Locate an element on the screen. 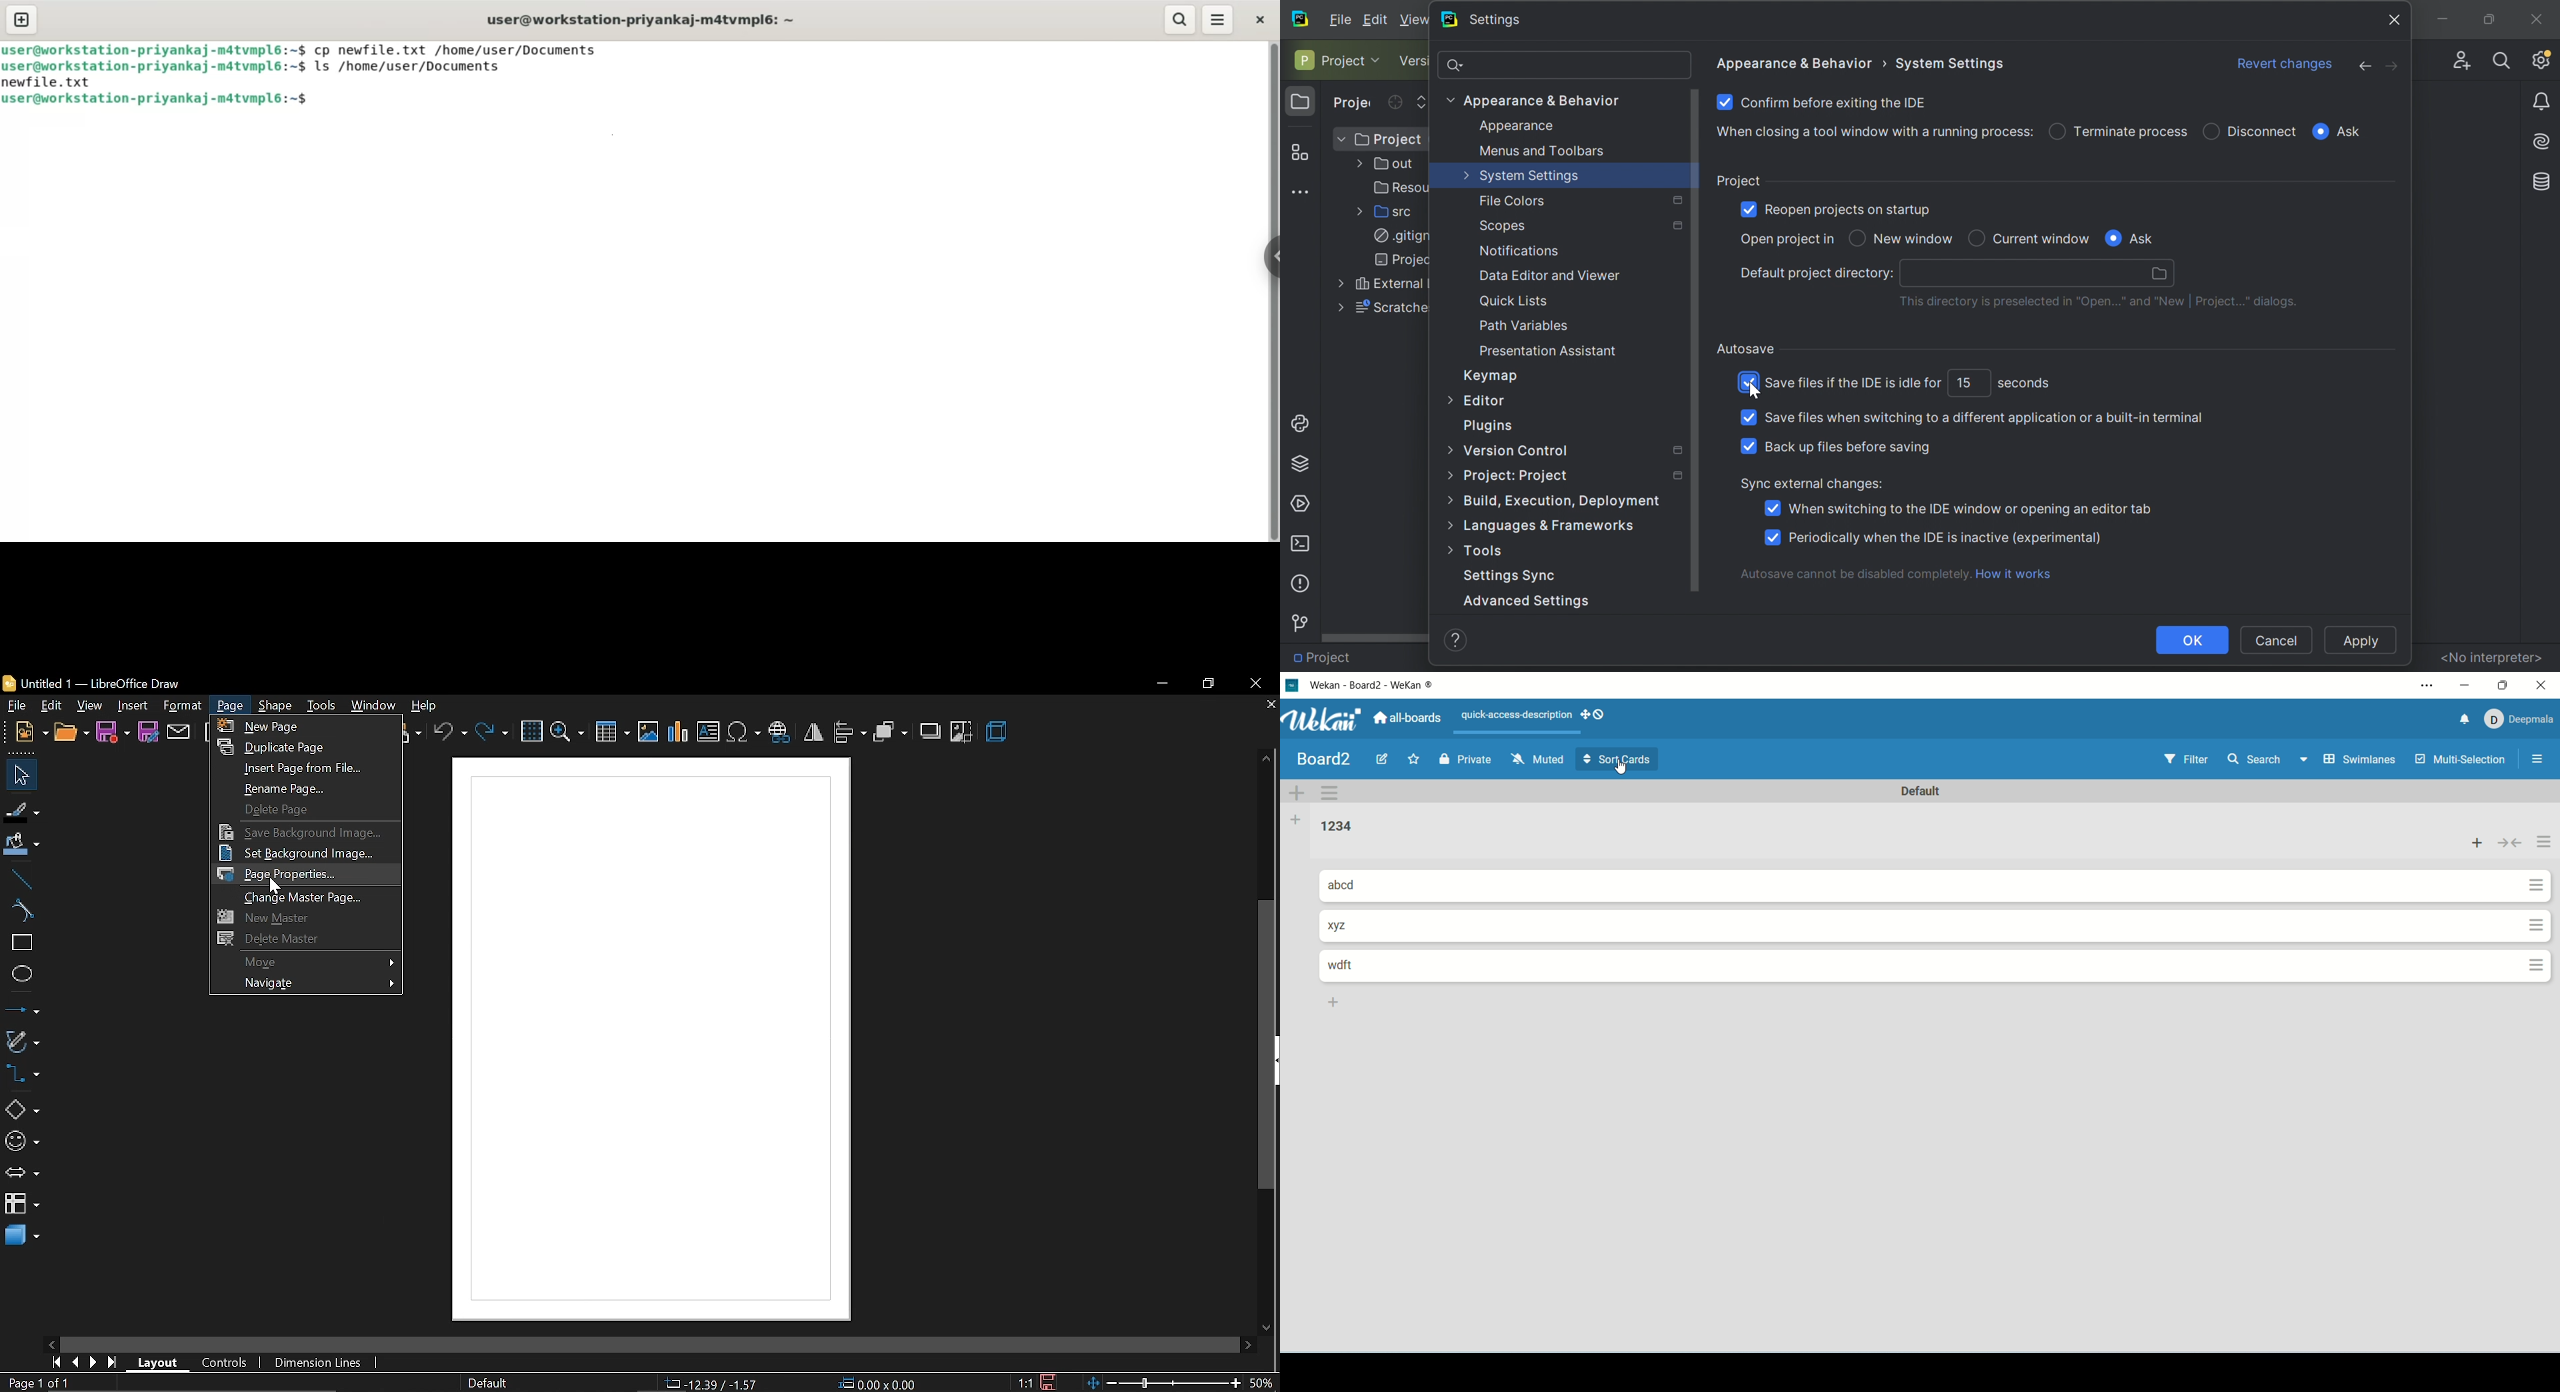 This screenshot has height=1400, width=2576. edit is located at coordinates (53, 706).